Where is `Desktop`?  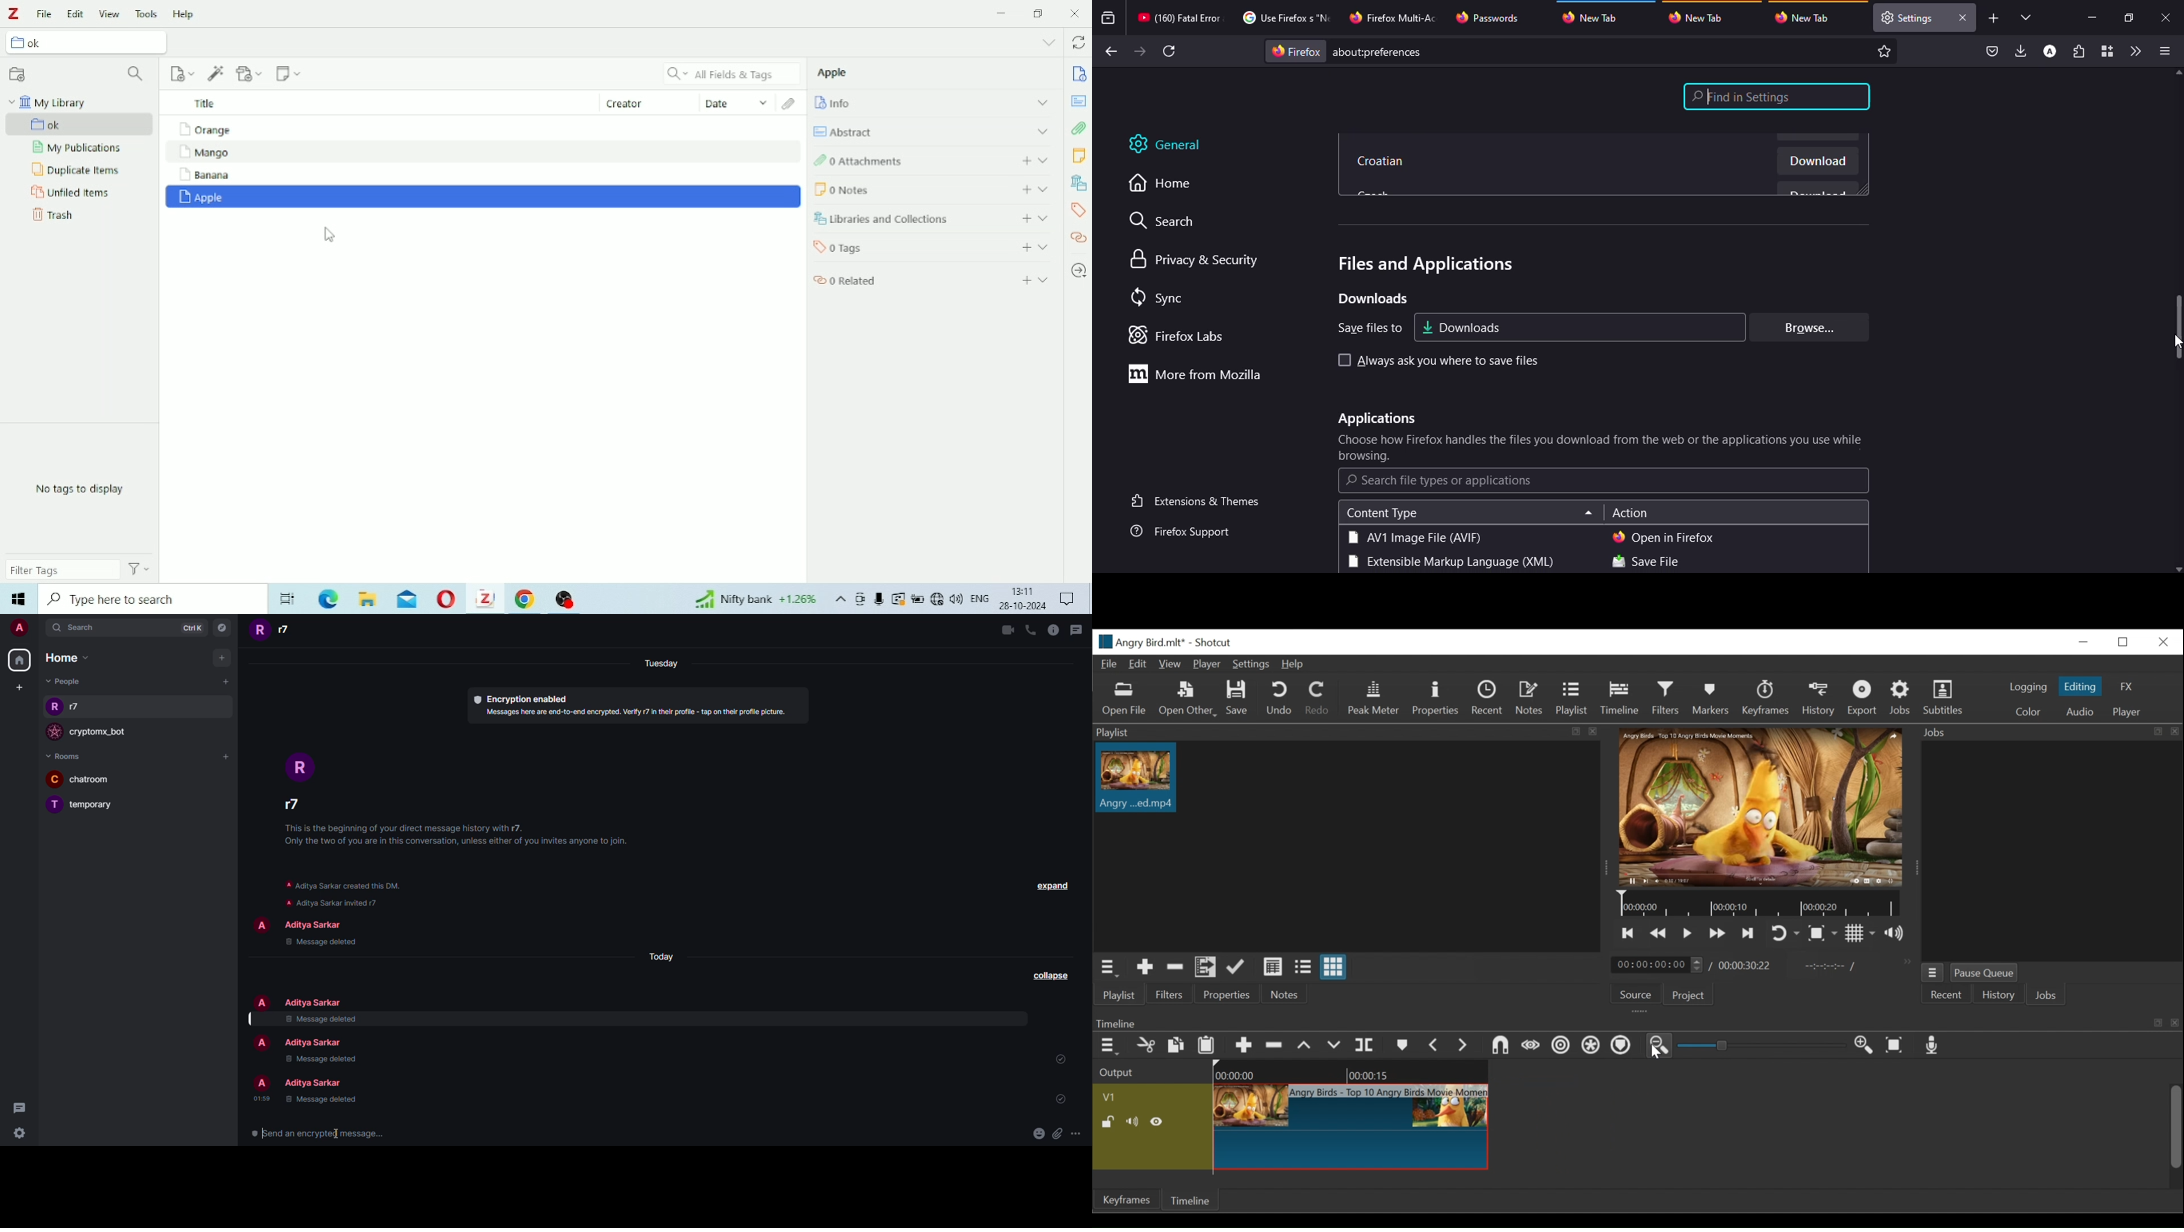
Desktop is located at coordinates (285, 598).